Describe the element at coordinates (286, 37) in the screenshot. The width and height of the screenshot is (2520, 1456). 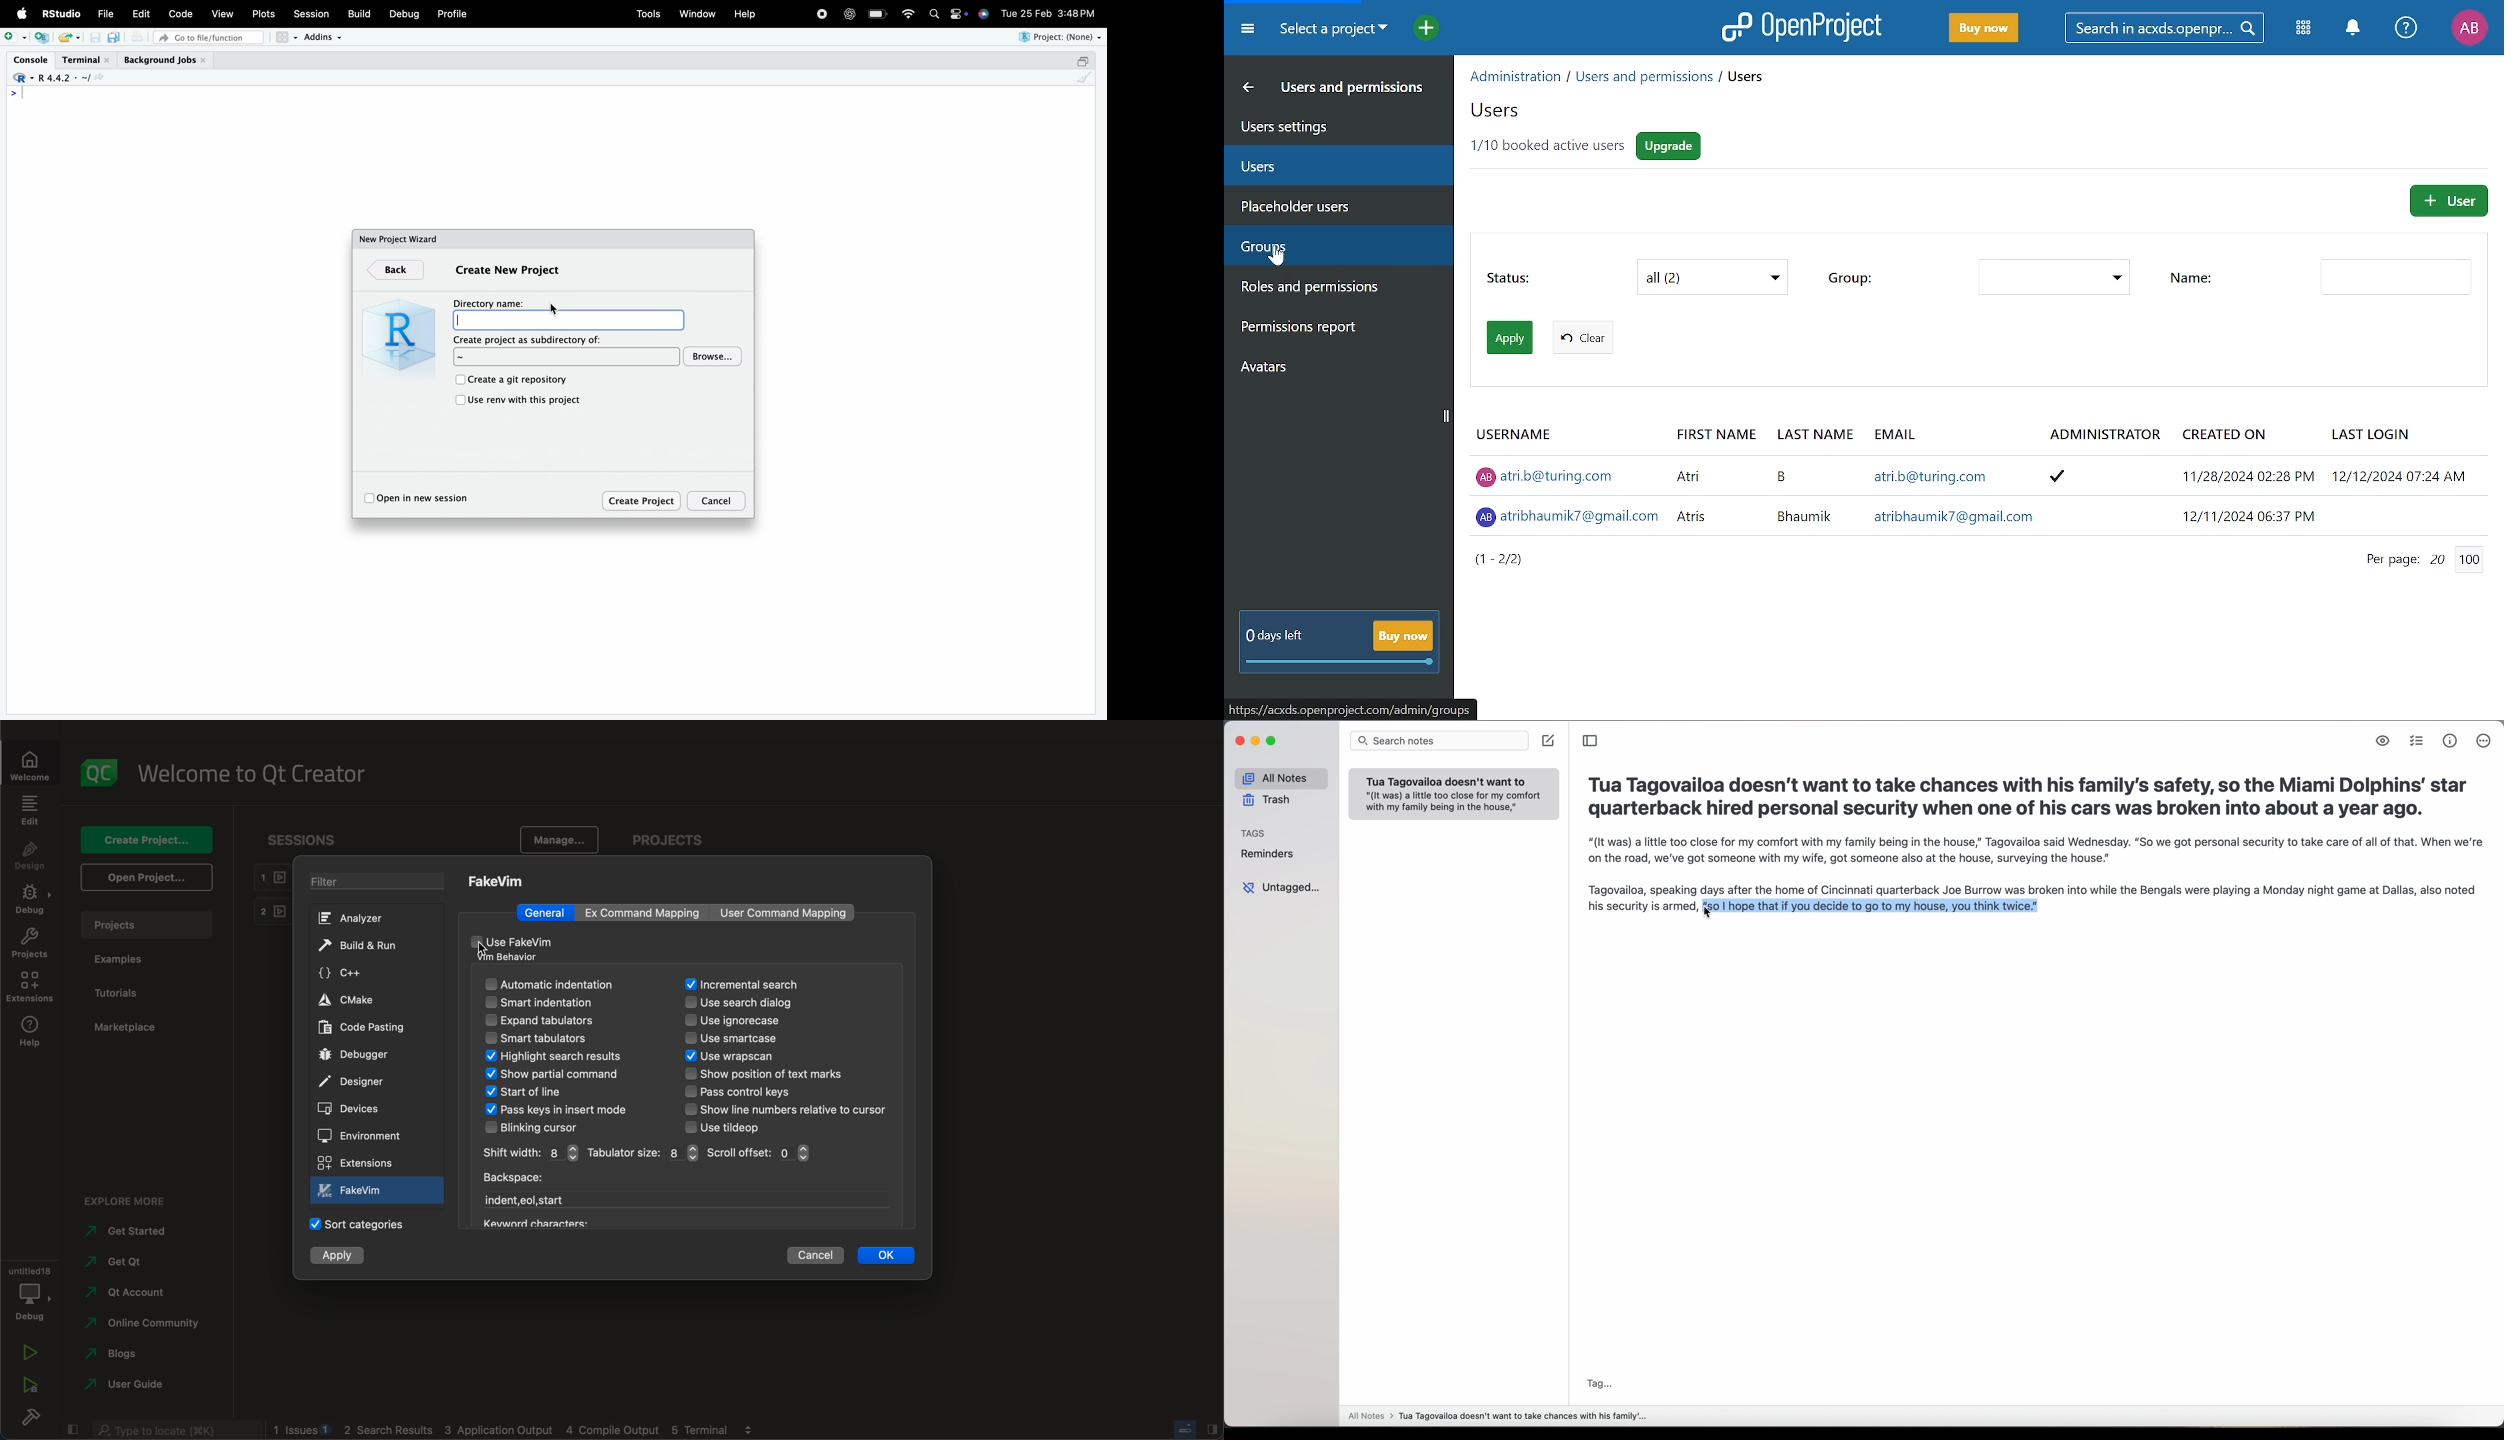
I see `Workspace panes` at that location.